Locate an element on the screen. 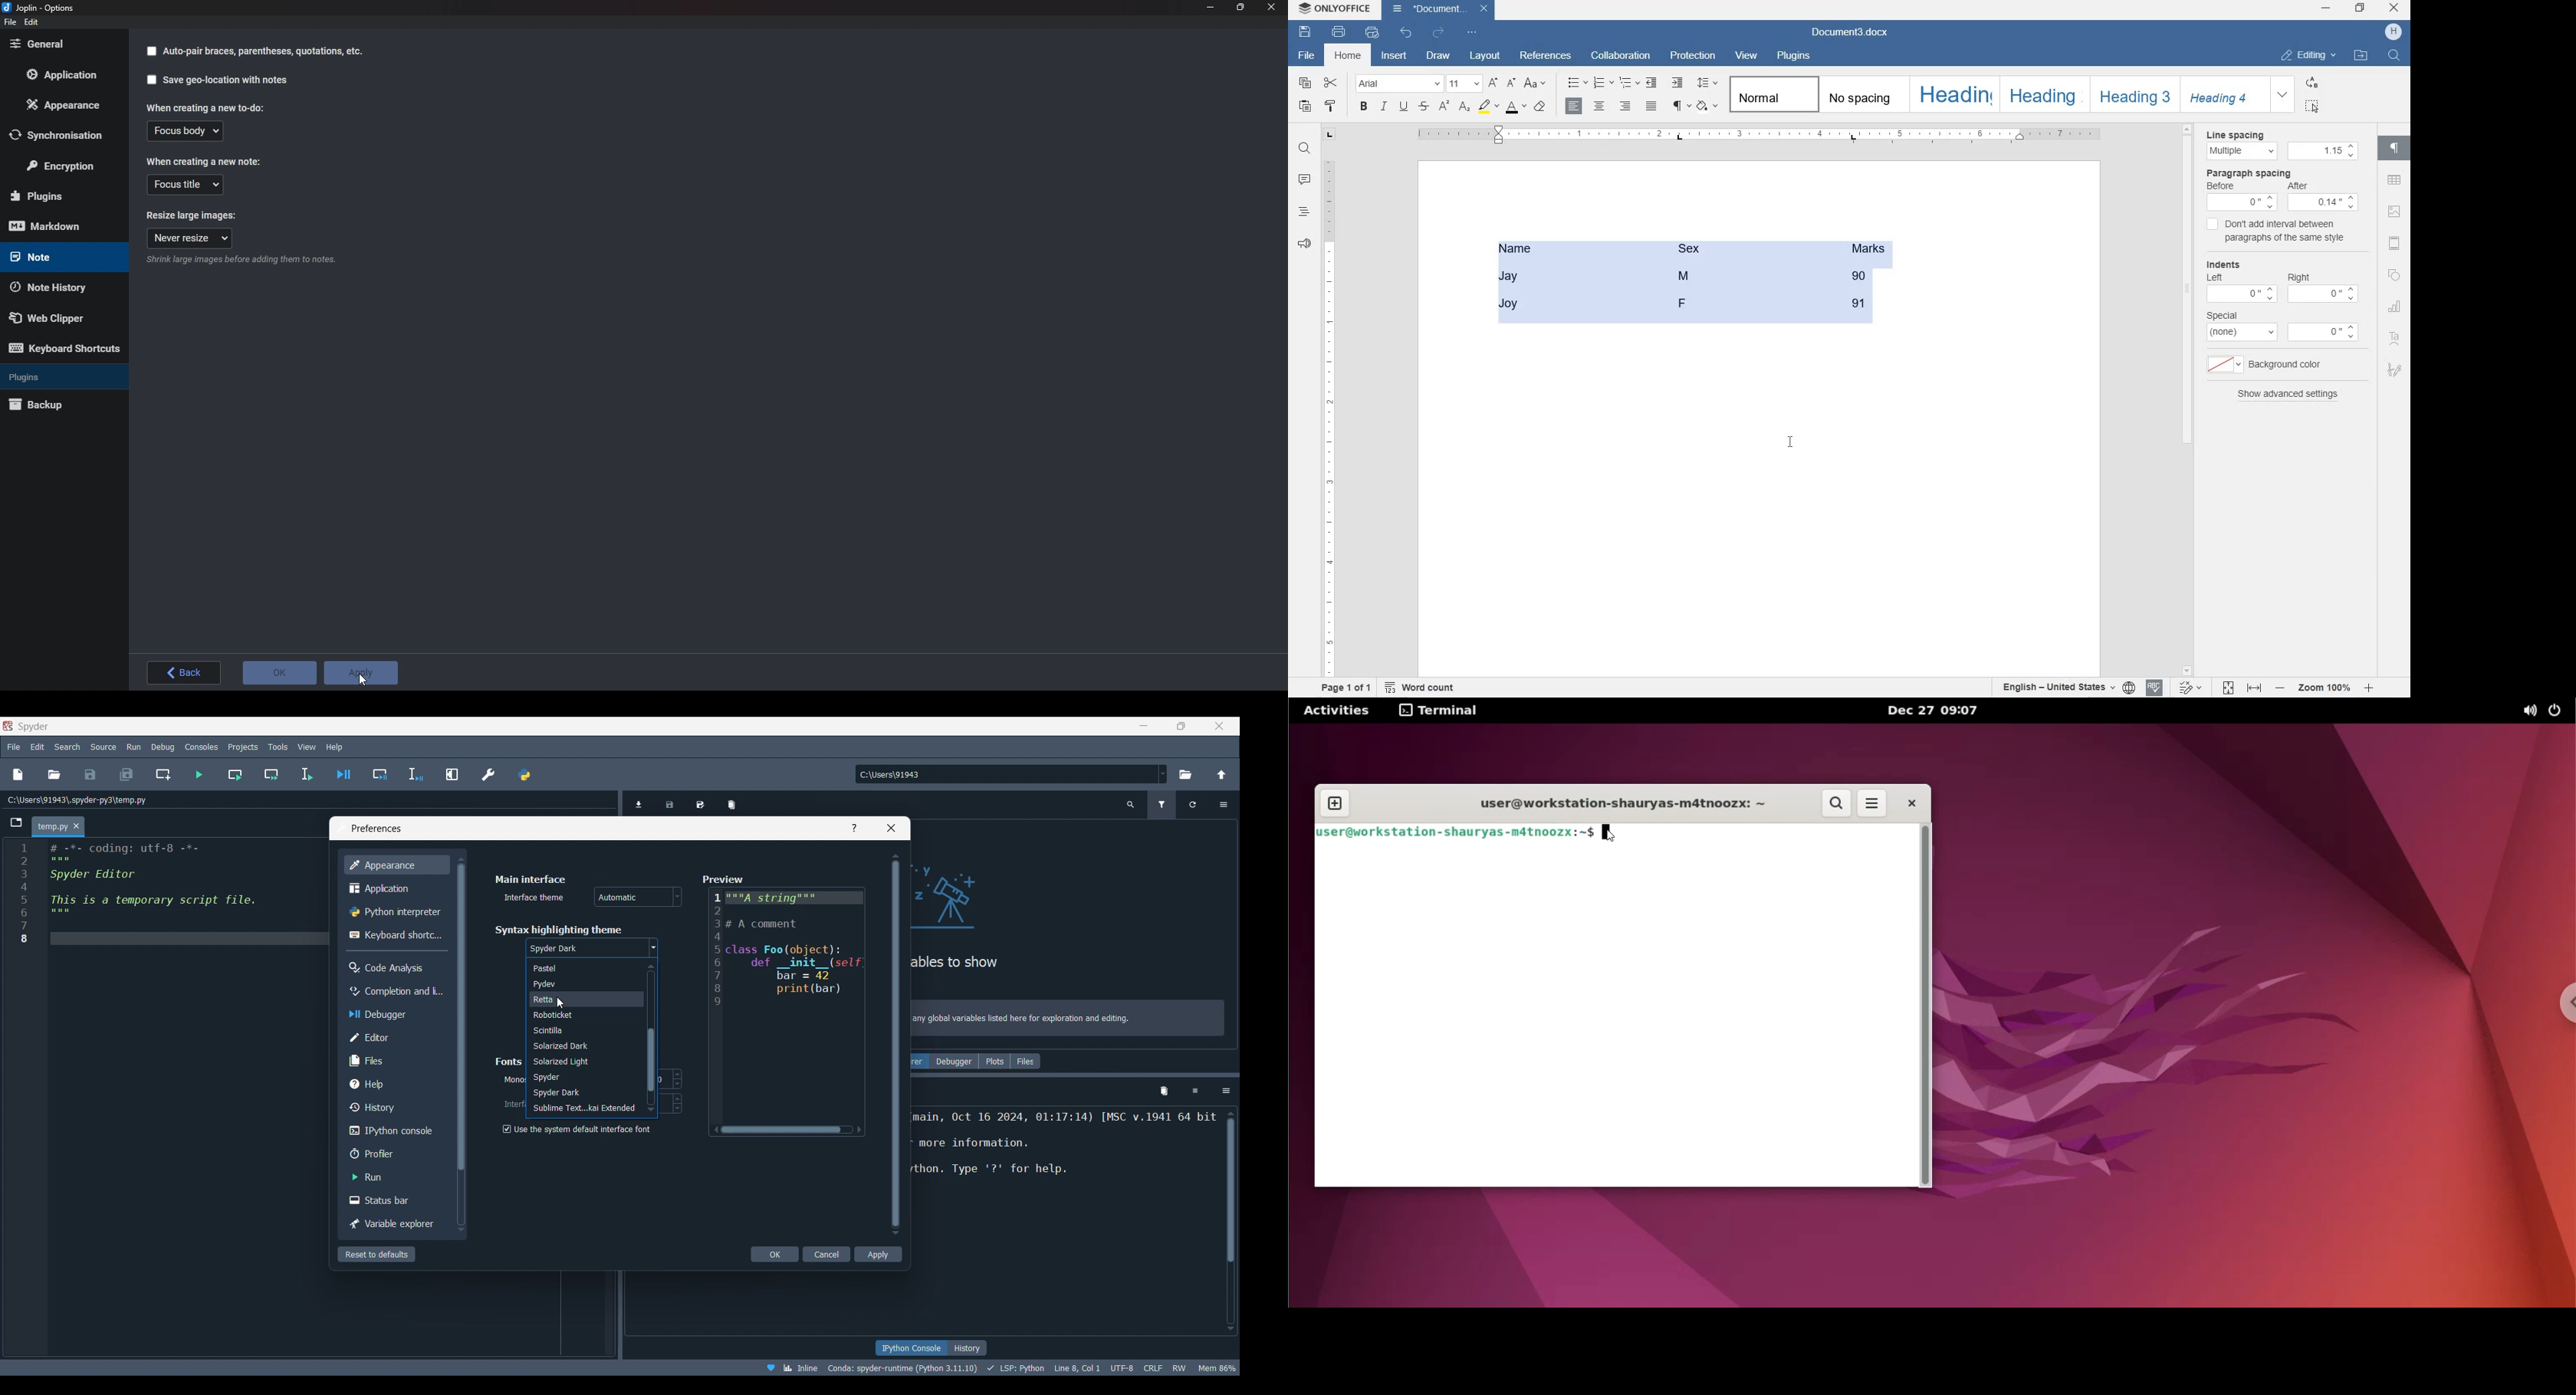 This screenshot has height=1400, width=2576. spyder dark is located at coordinates (581, 1092).